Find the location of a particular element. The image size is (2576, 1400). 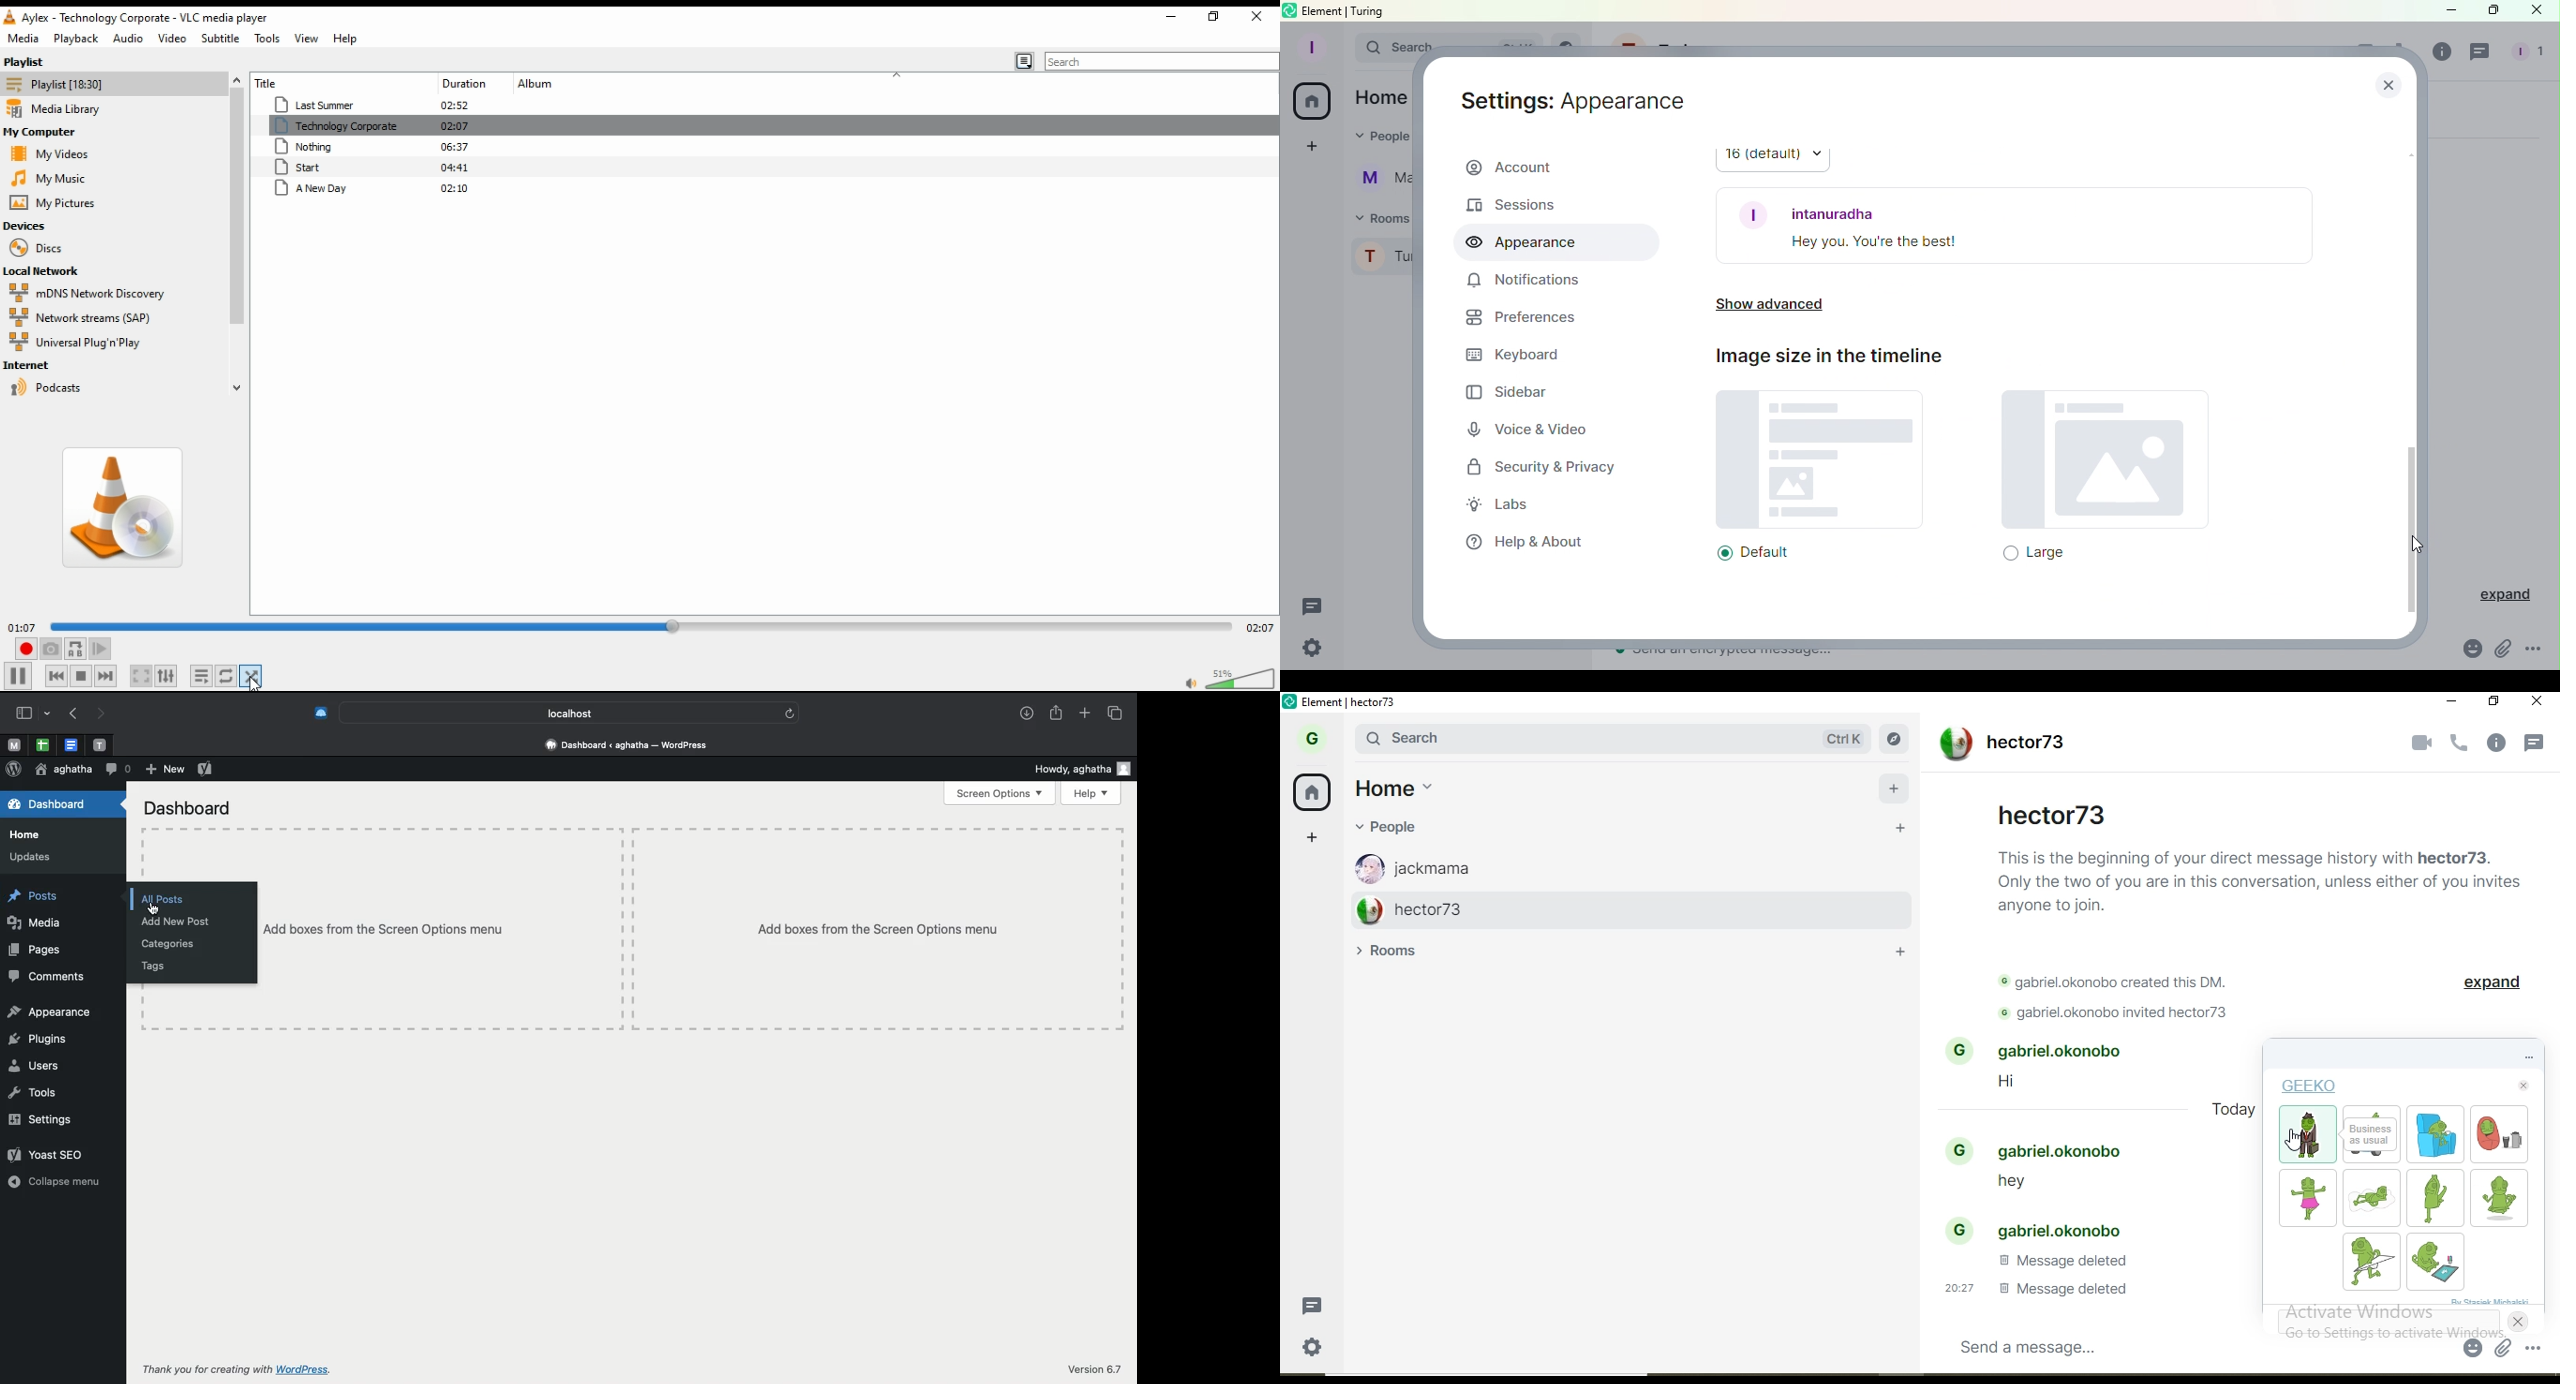

Ctrl K is located at coordinates (1844, 739).